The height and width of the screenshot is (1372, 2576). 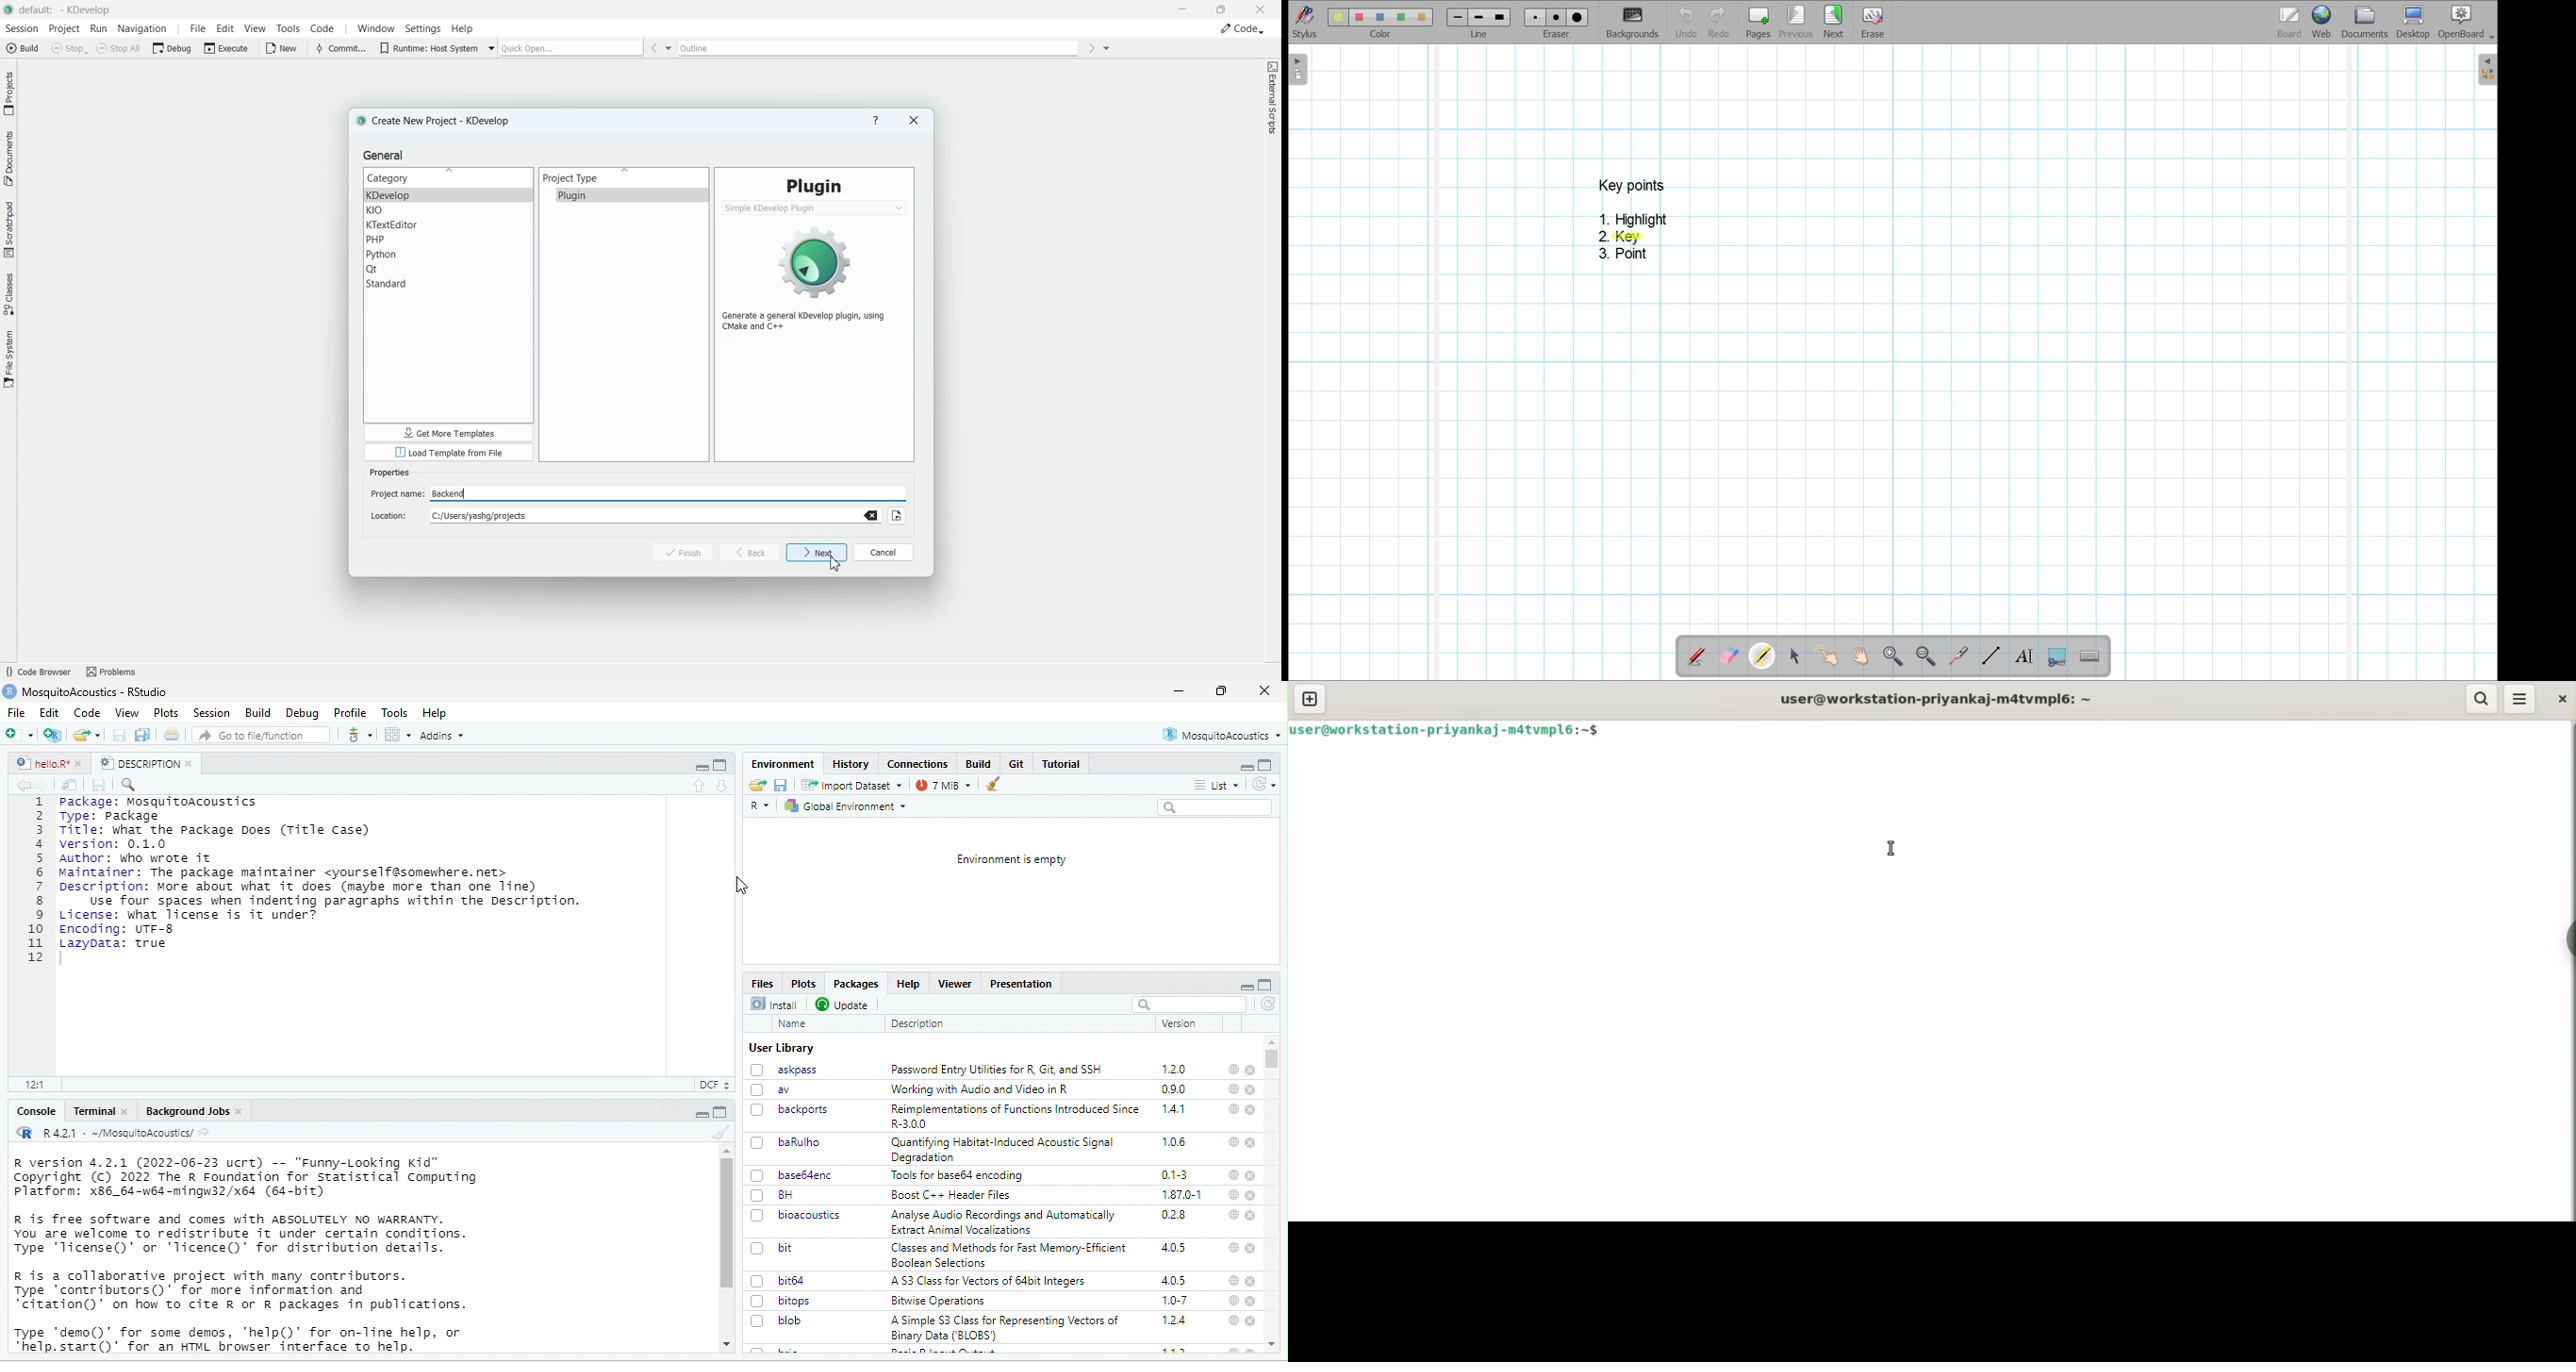 What do you see at coordinates (1251, 1175) in the screenshot?
I see `close` at bounding box center [1251, 1175].